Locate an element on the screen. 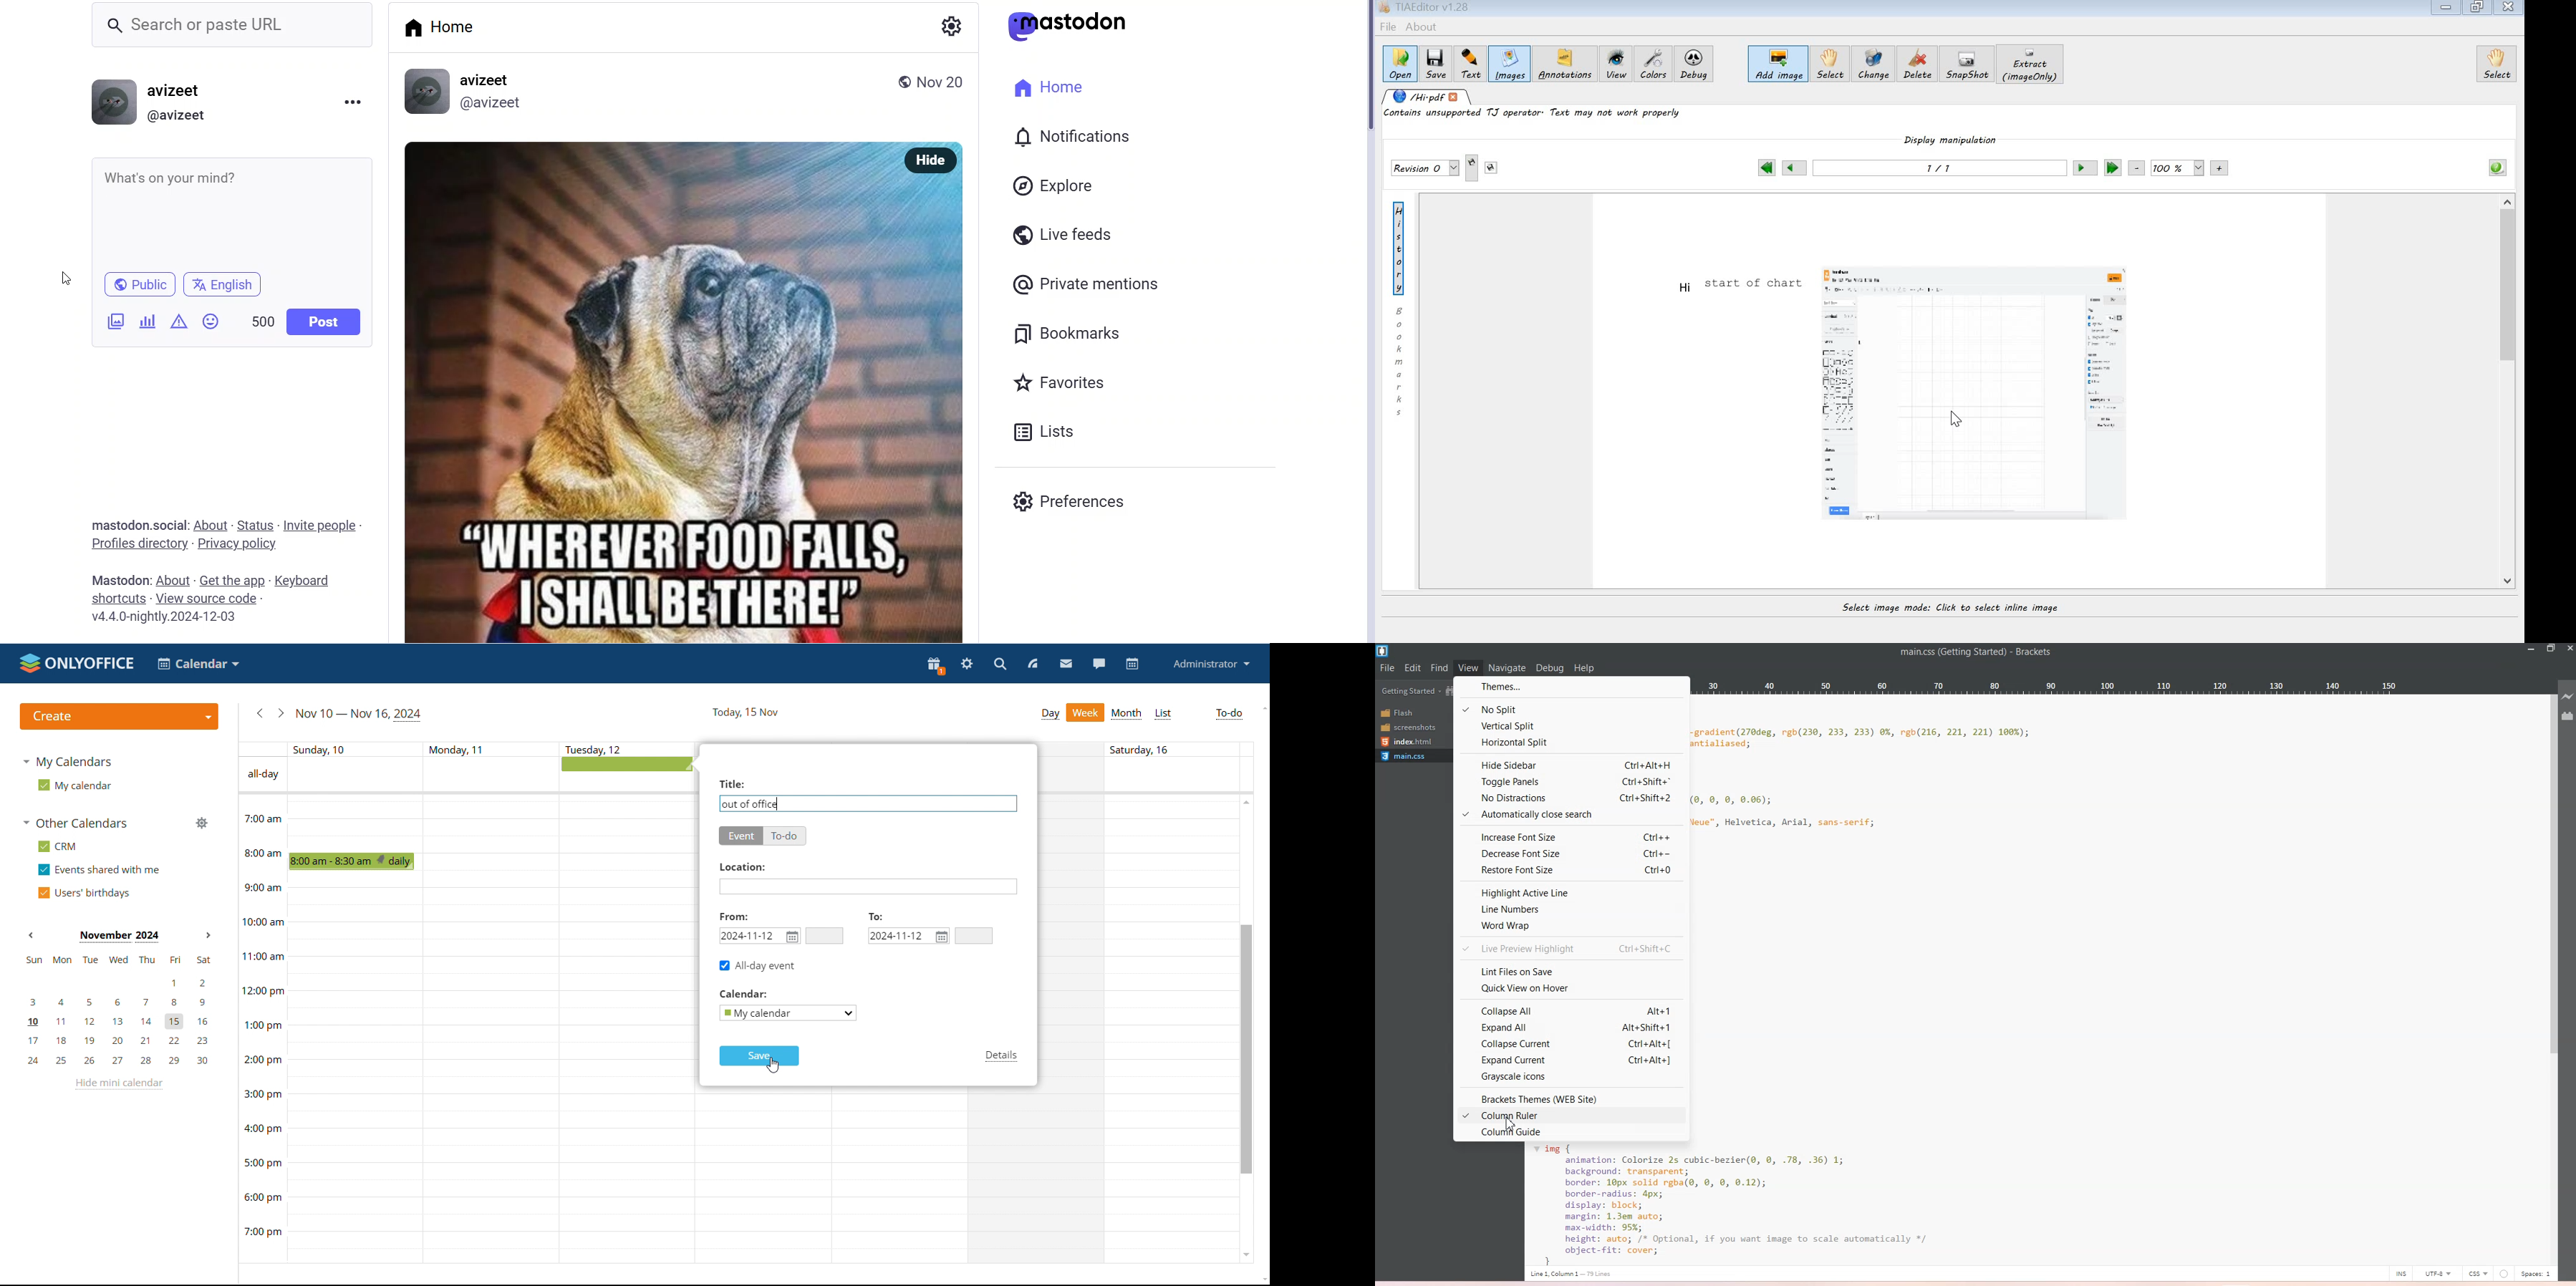  Profile Picture is located at coordinates (428, 92).